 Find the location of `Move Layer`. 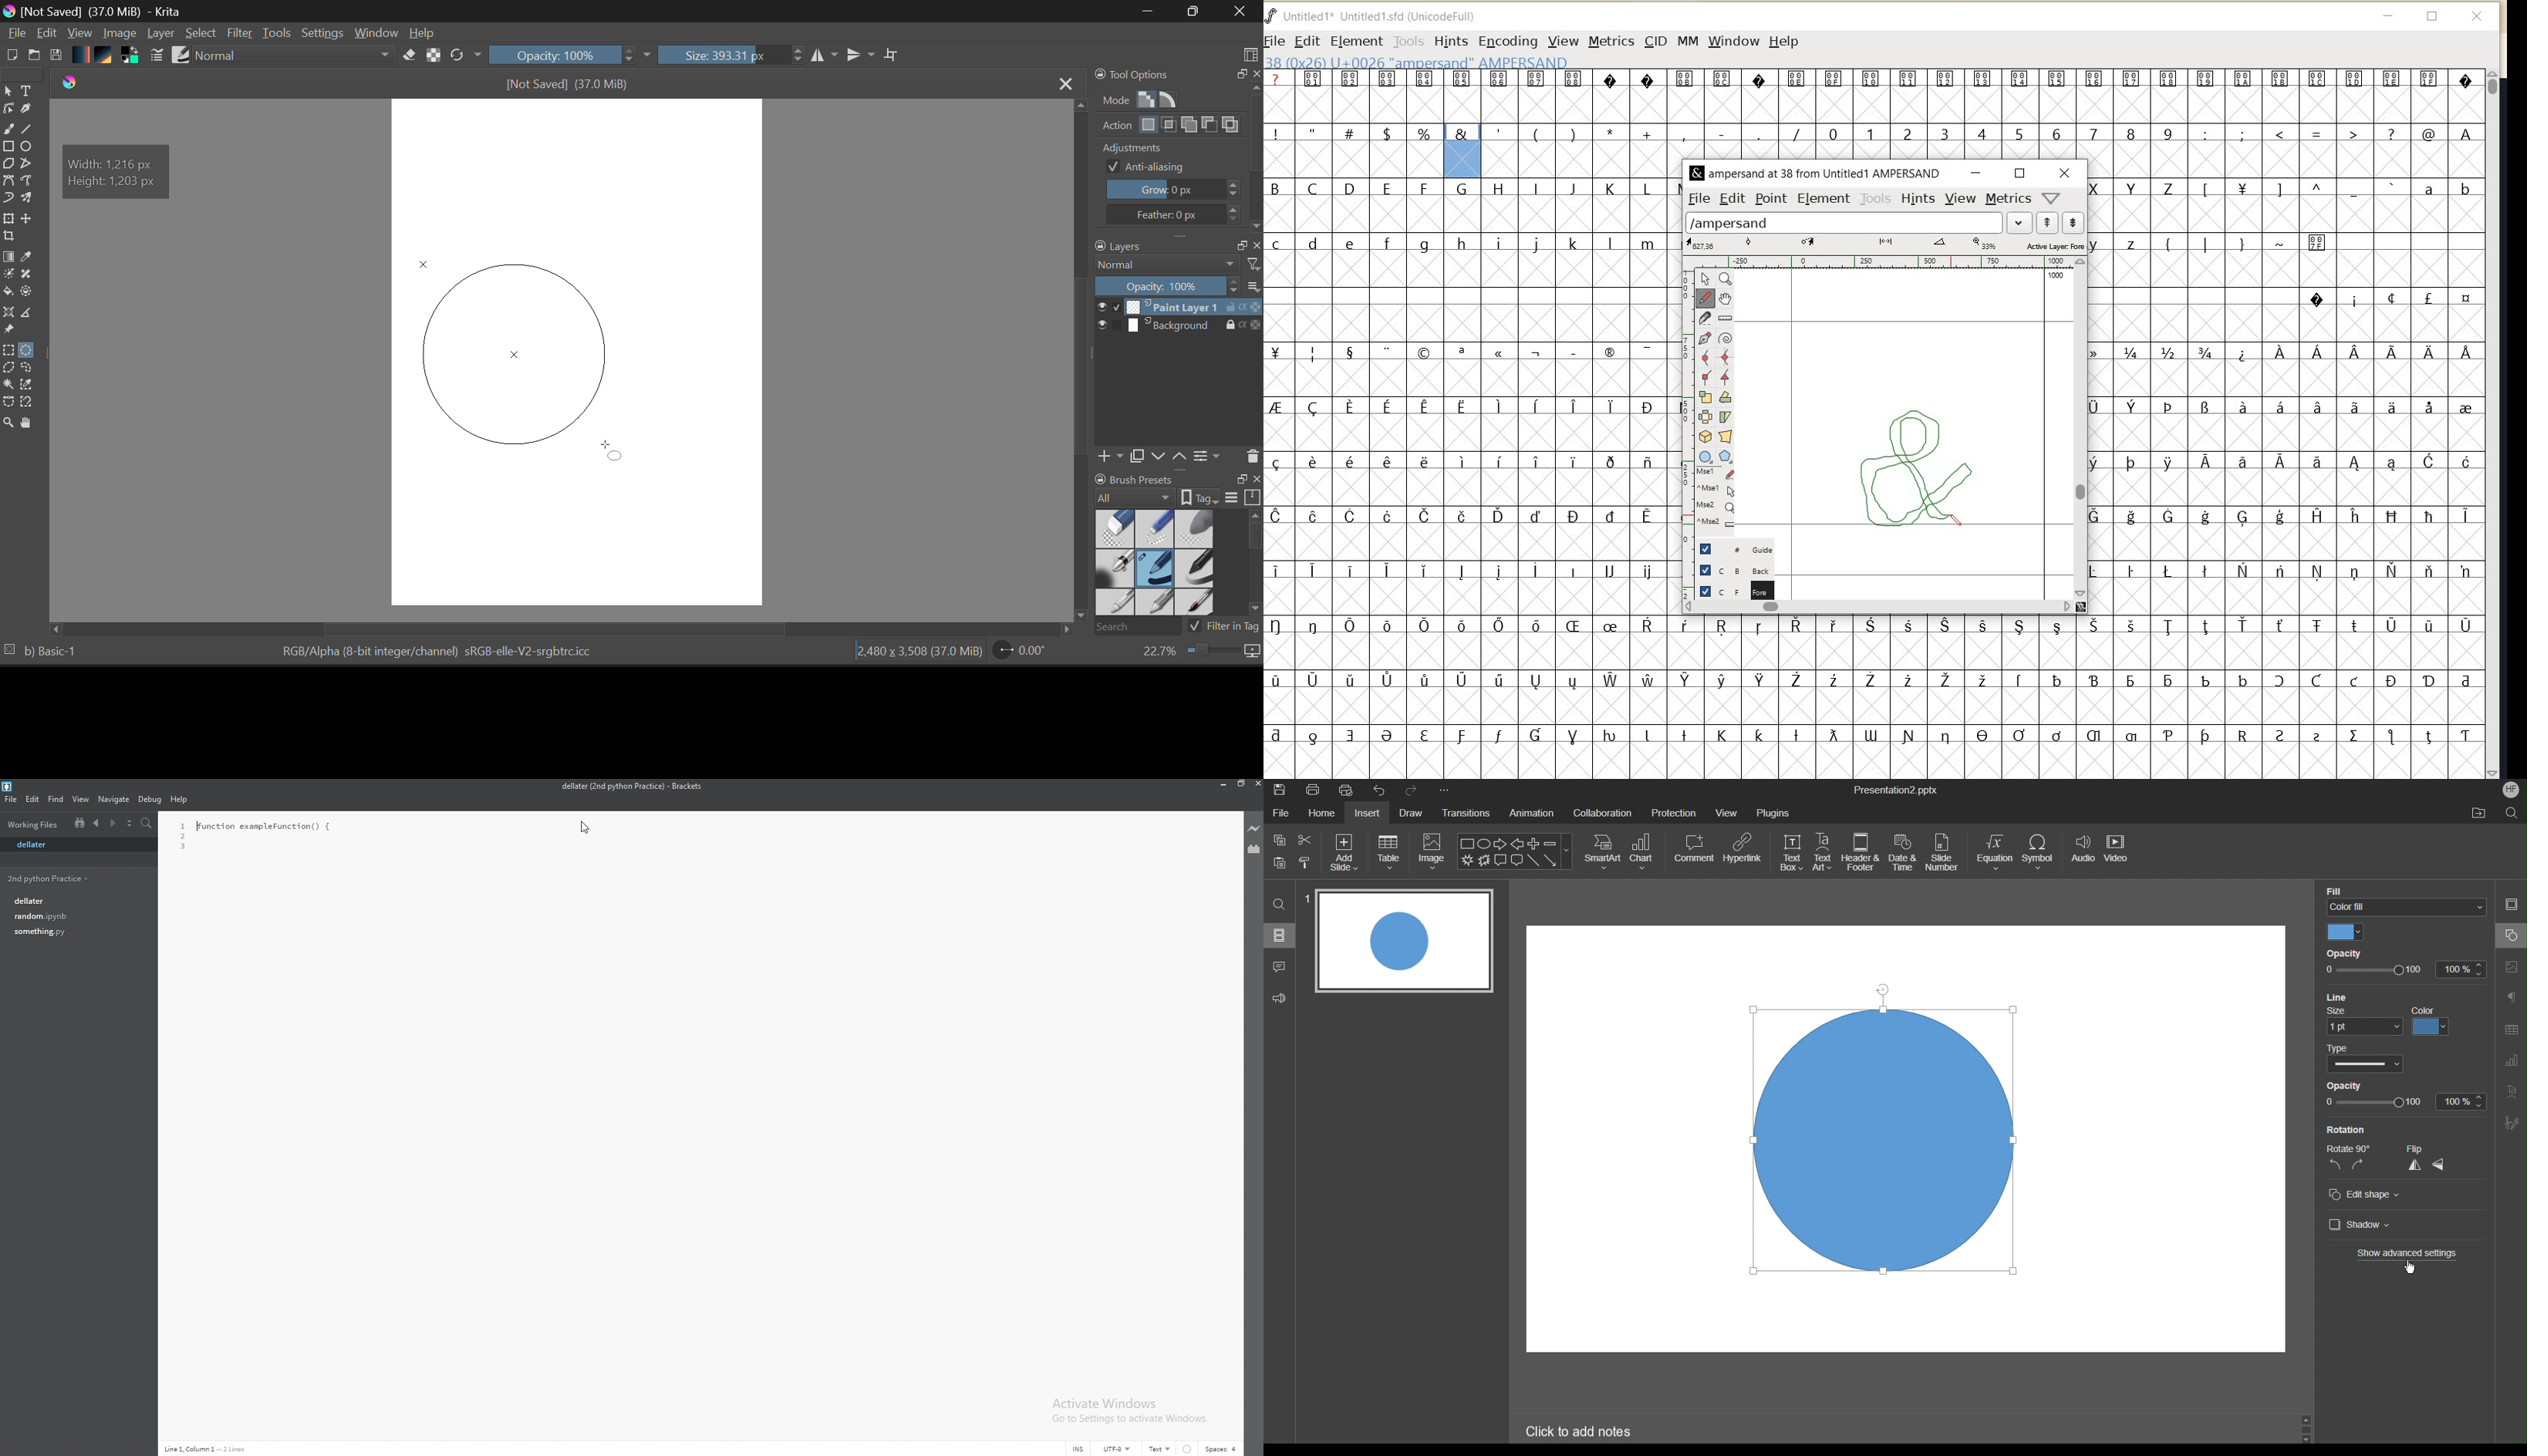

Move Layer is located at coordinates (32, 222).